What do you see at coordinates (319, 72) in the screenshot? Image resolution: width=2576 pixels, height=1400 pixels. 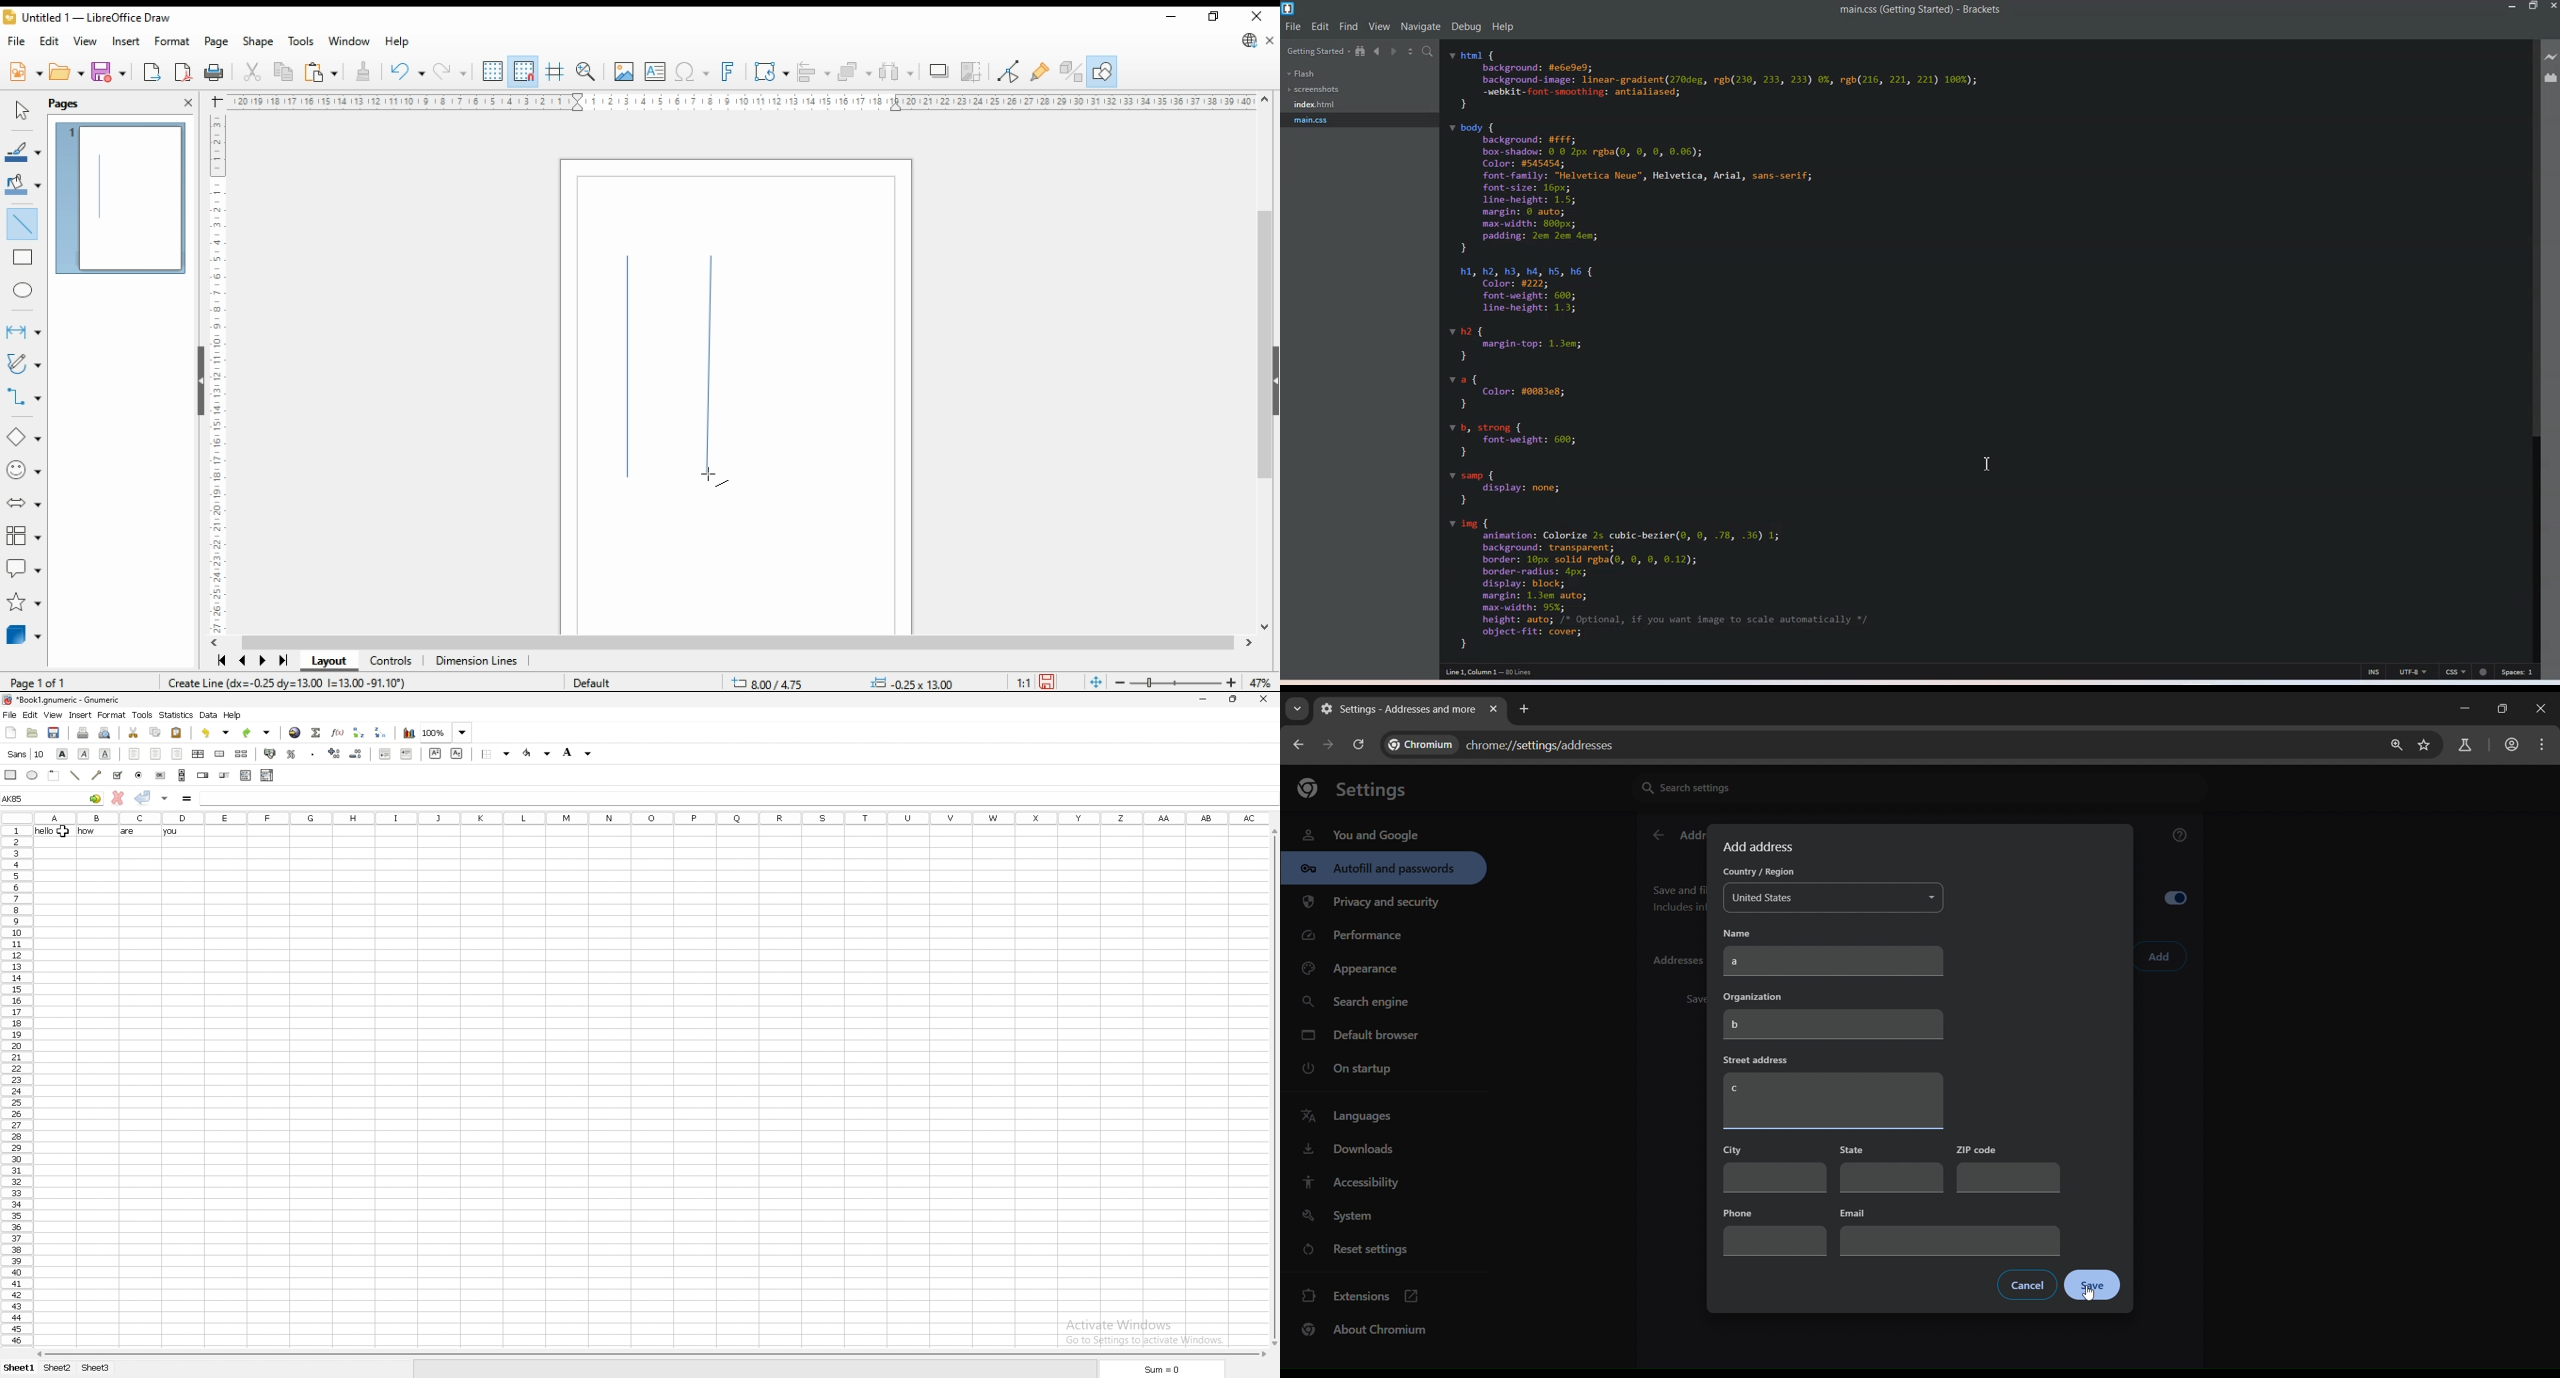 I see `paste` at bounding box center [319, 72].